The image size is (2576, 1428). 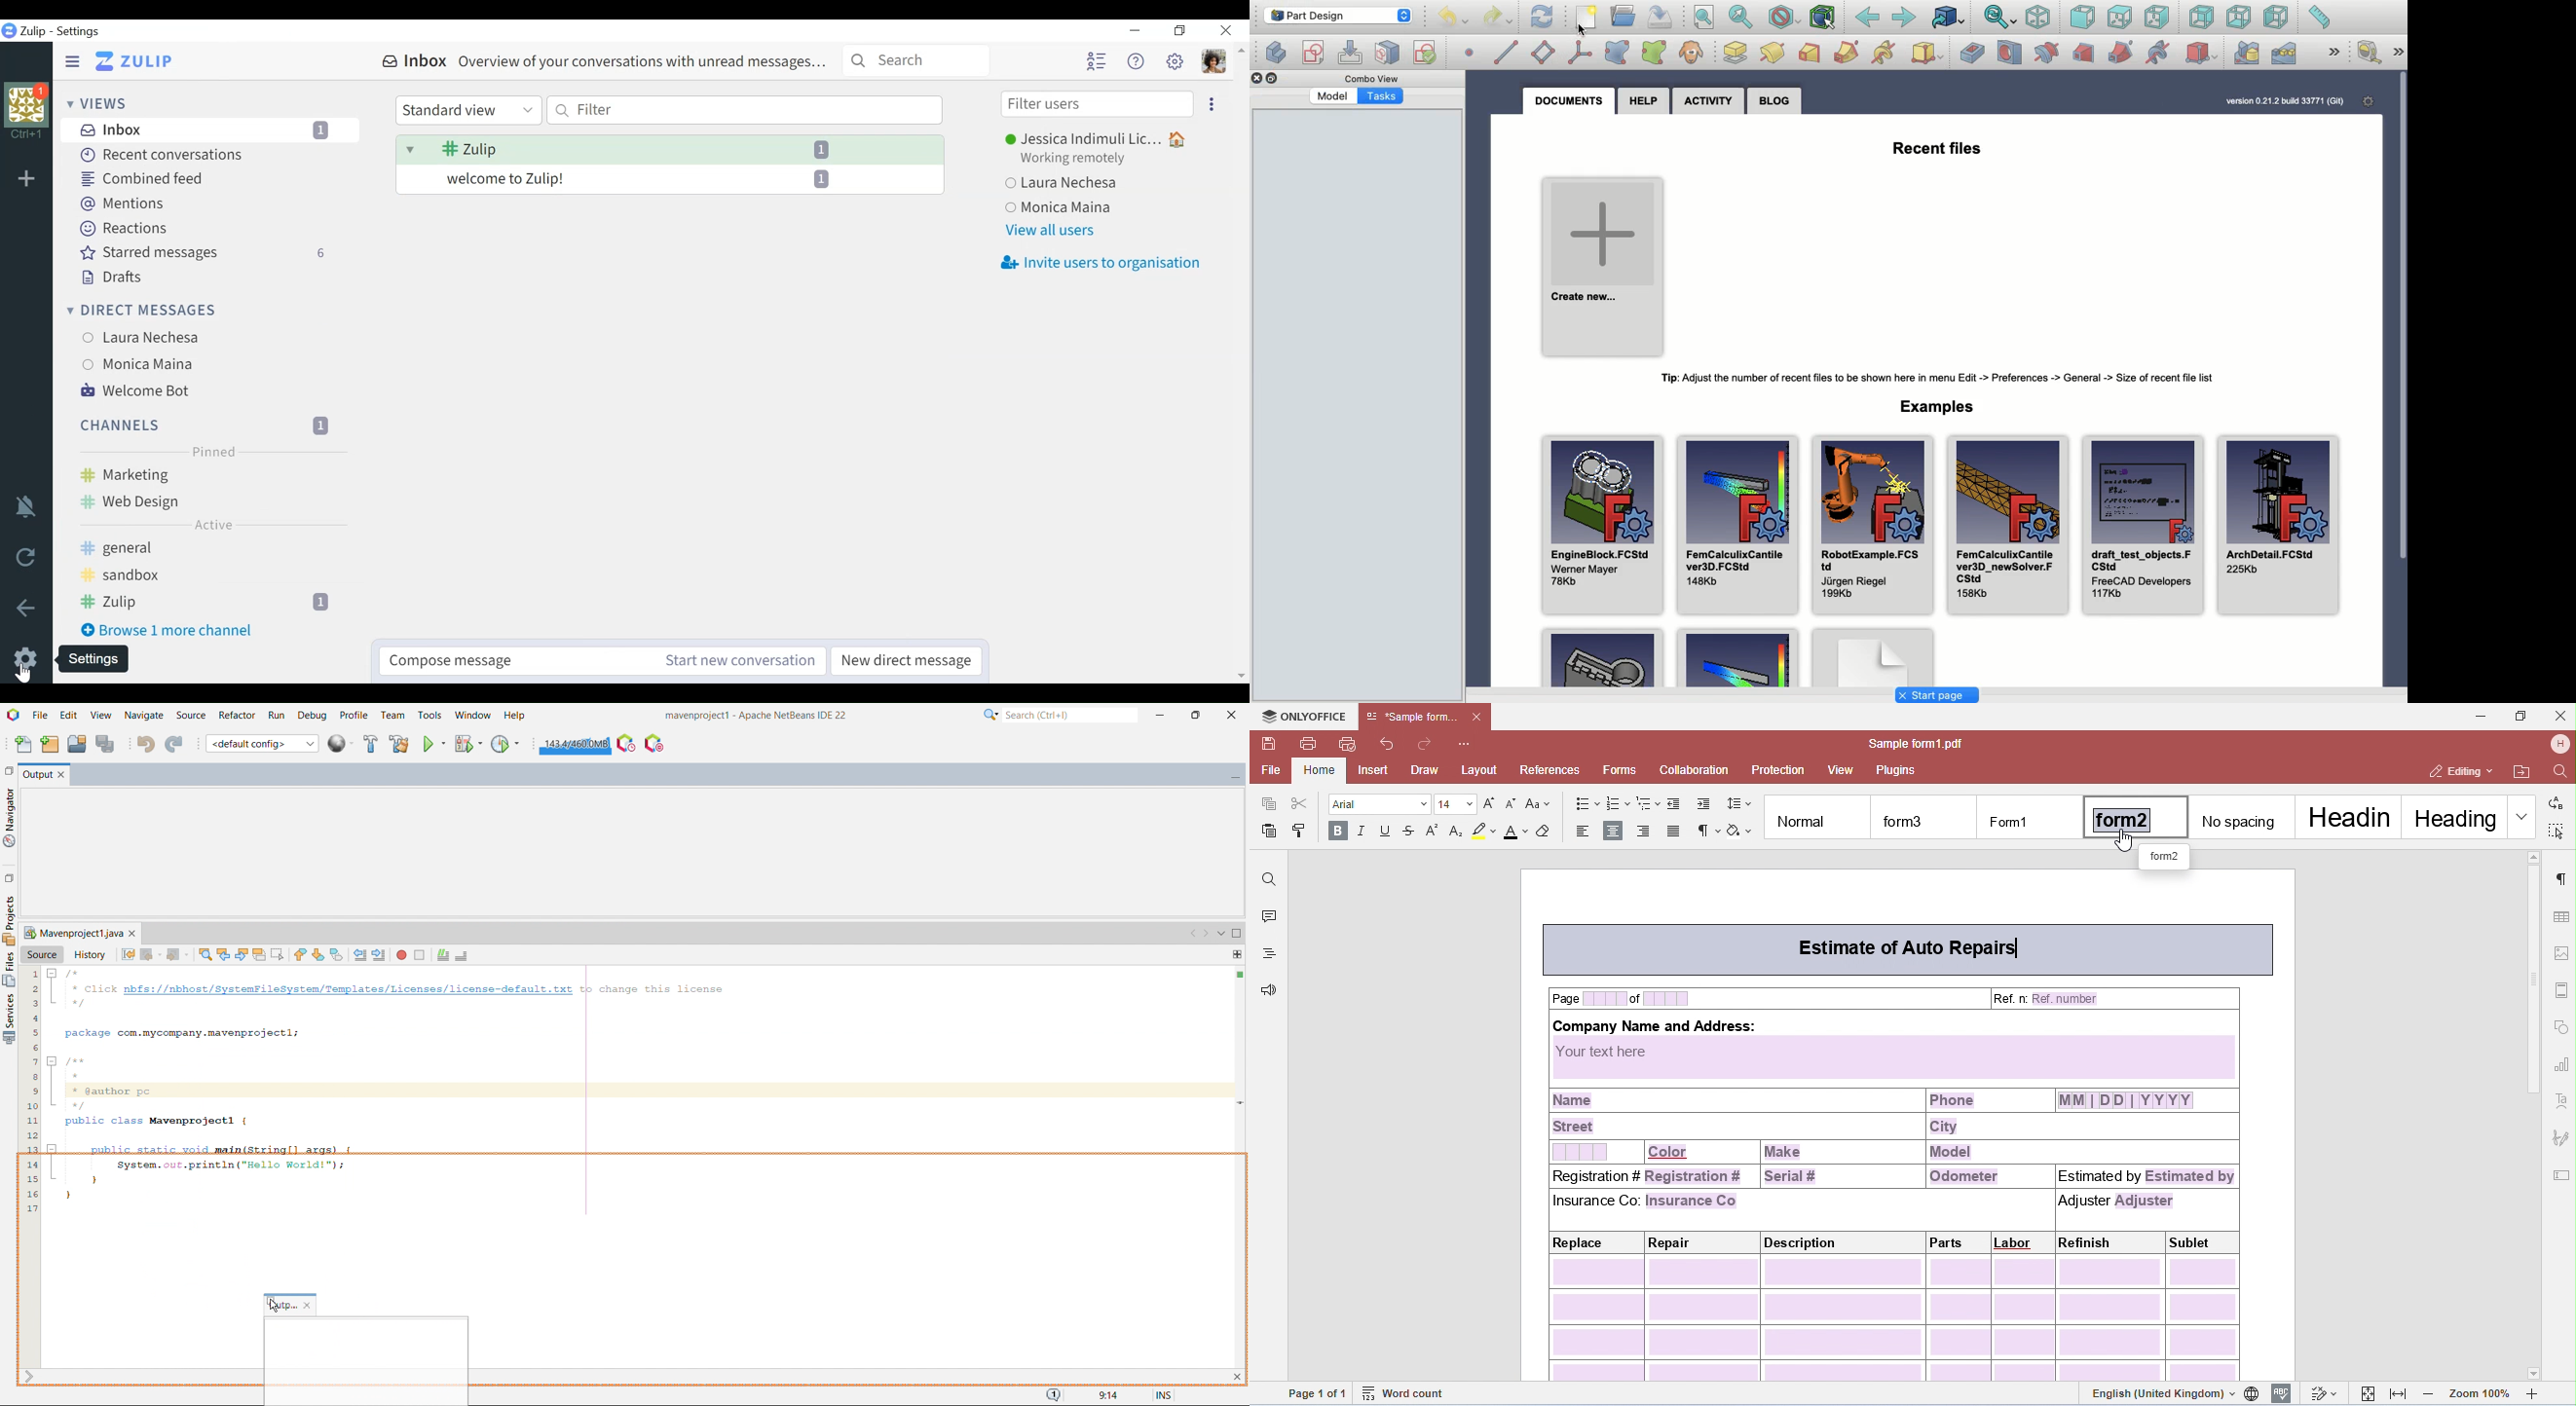 I want to click on Create new, so click(x=1599, y=265).